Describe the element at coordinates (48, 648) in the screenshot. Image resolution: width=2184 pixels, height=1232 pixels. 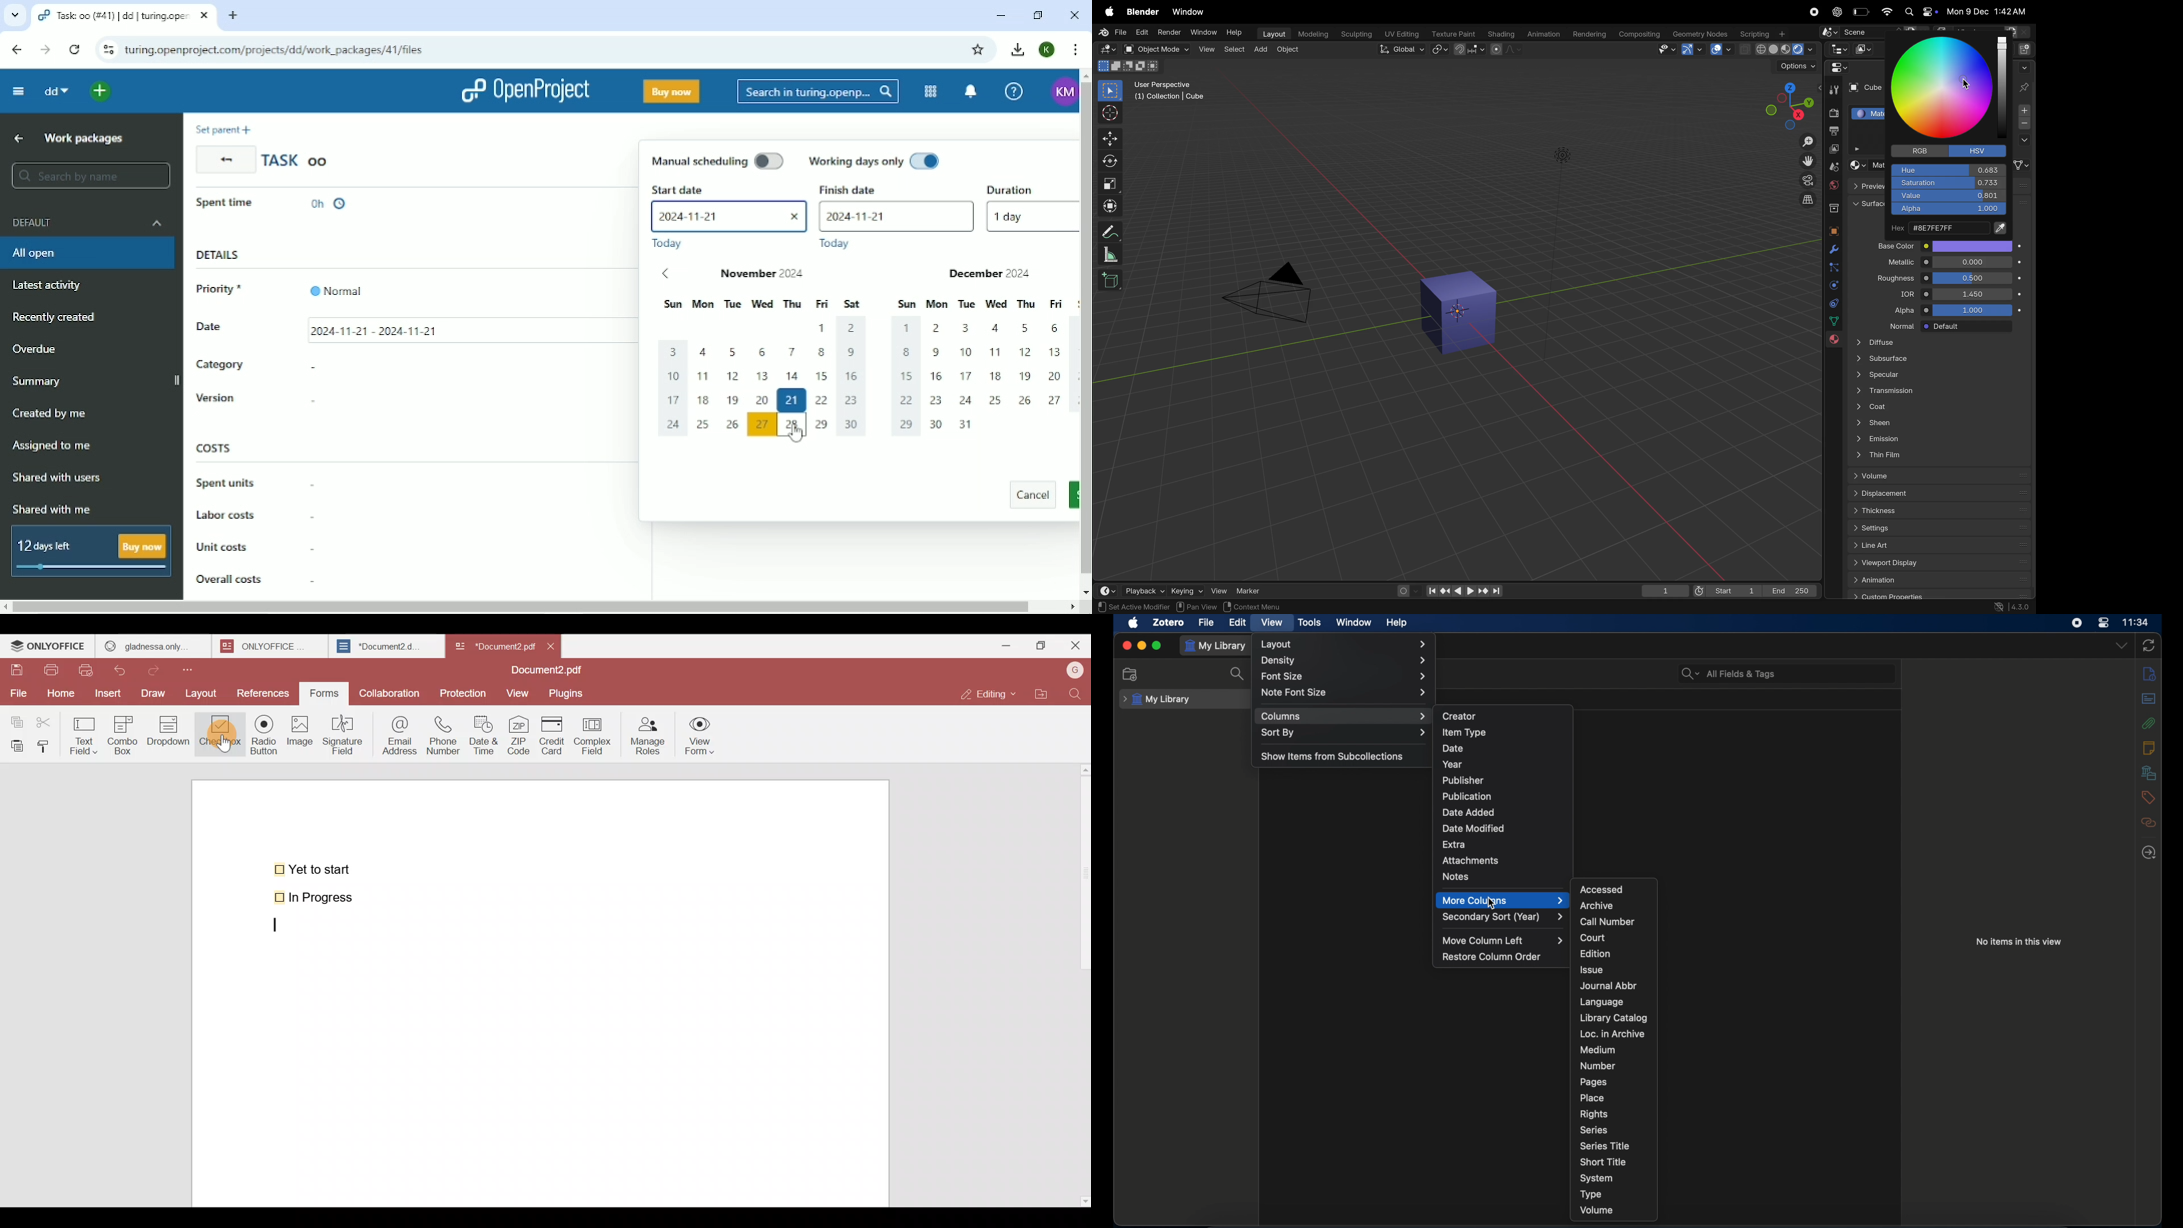
I see `ONLYOFFICE` at that location.